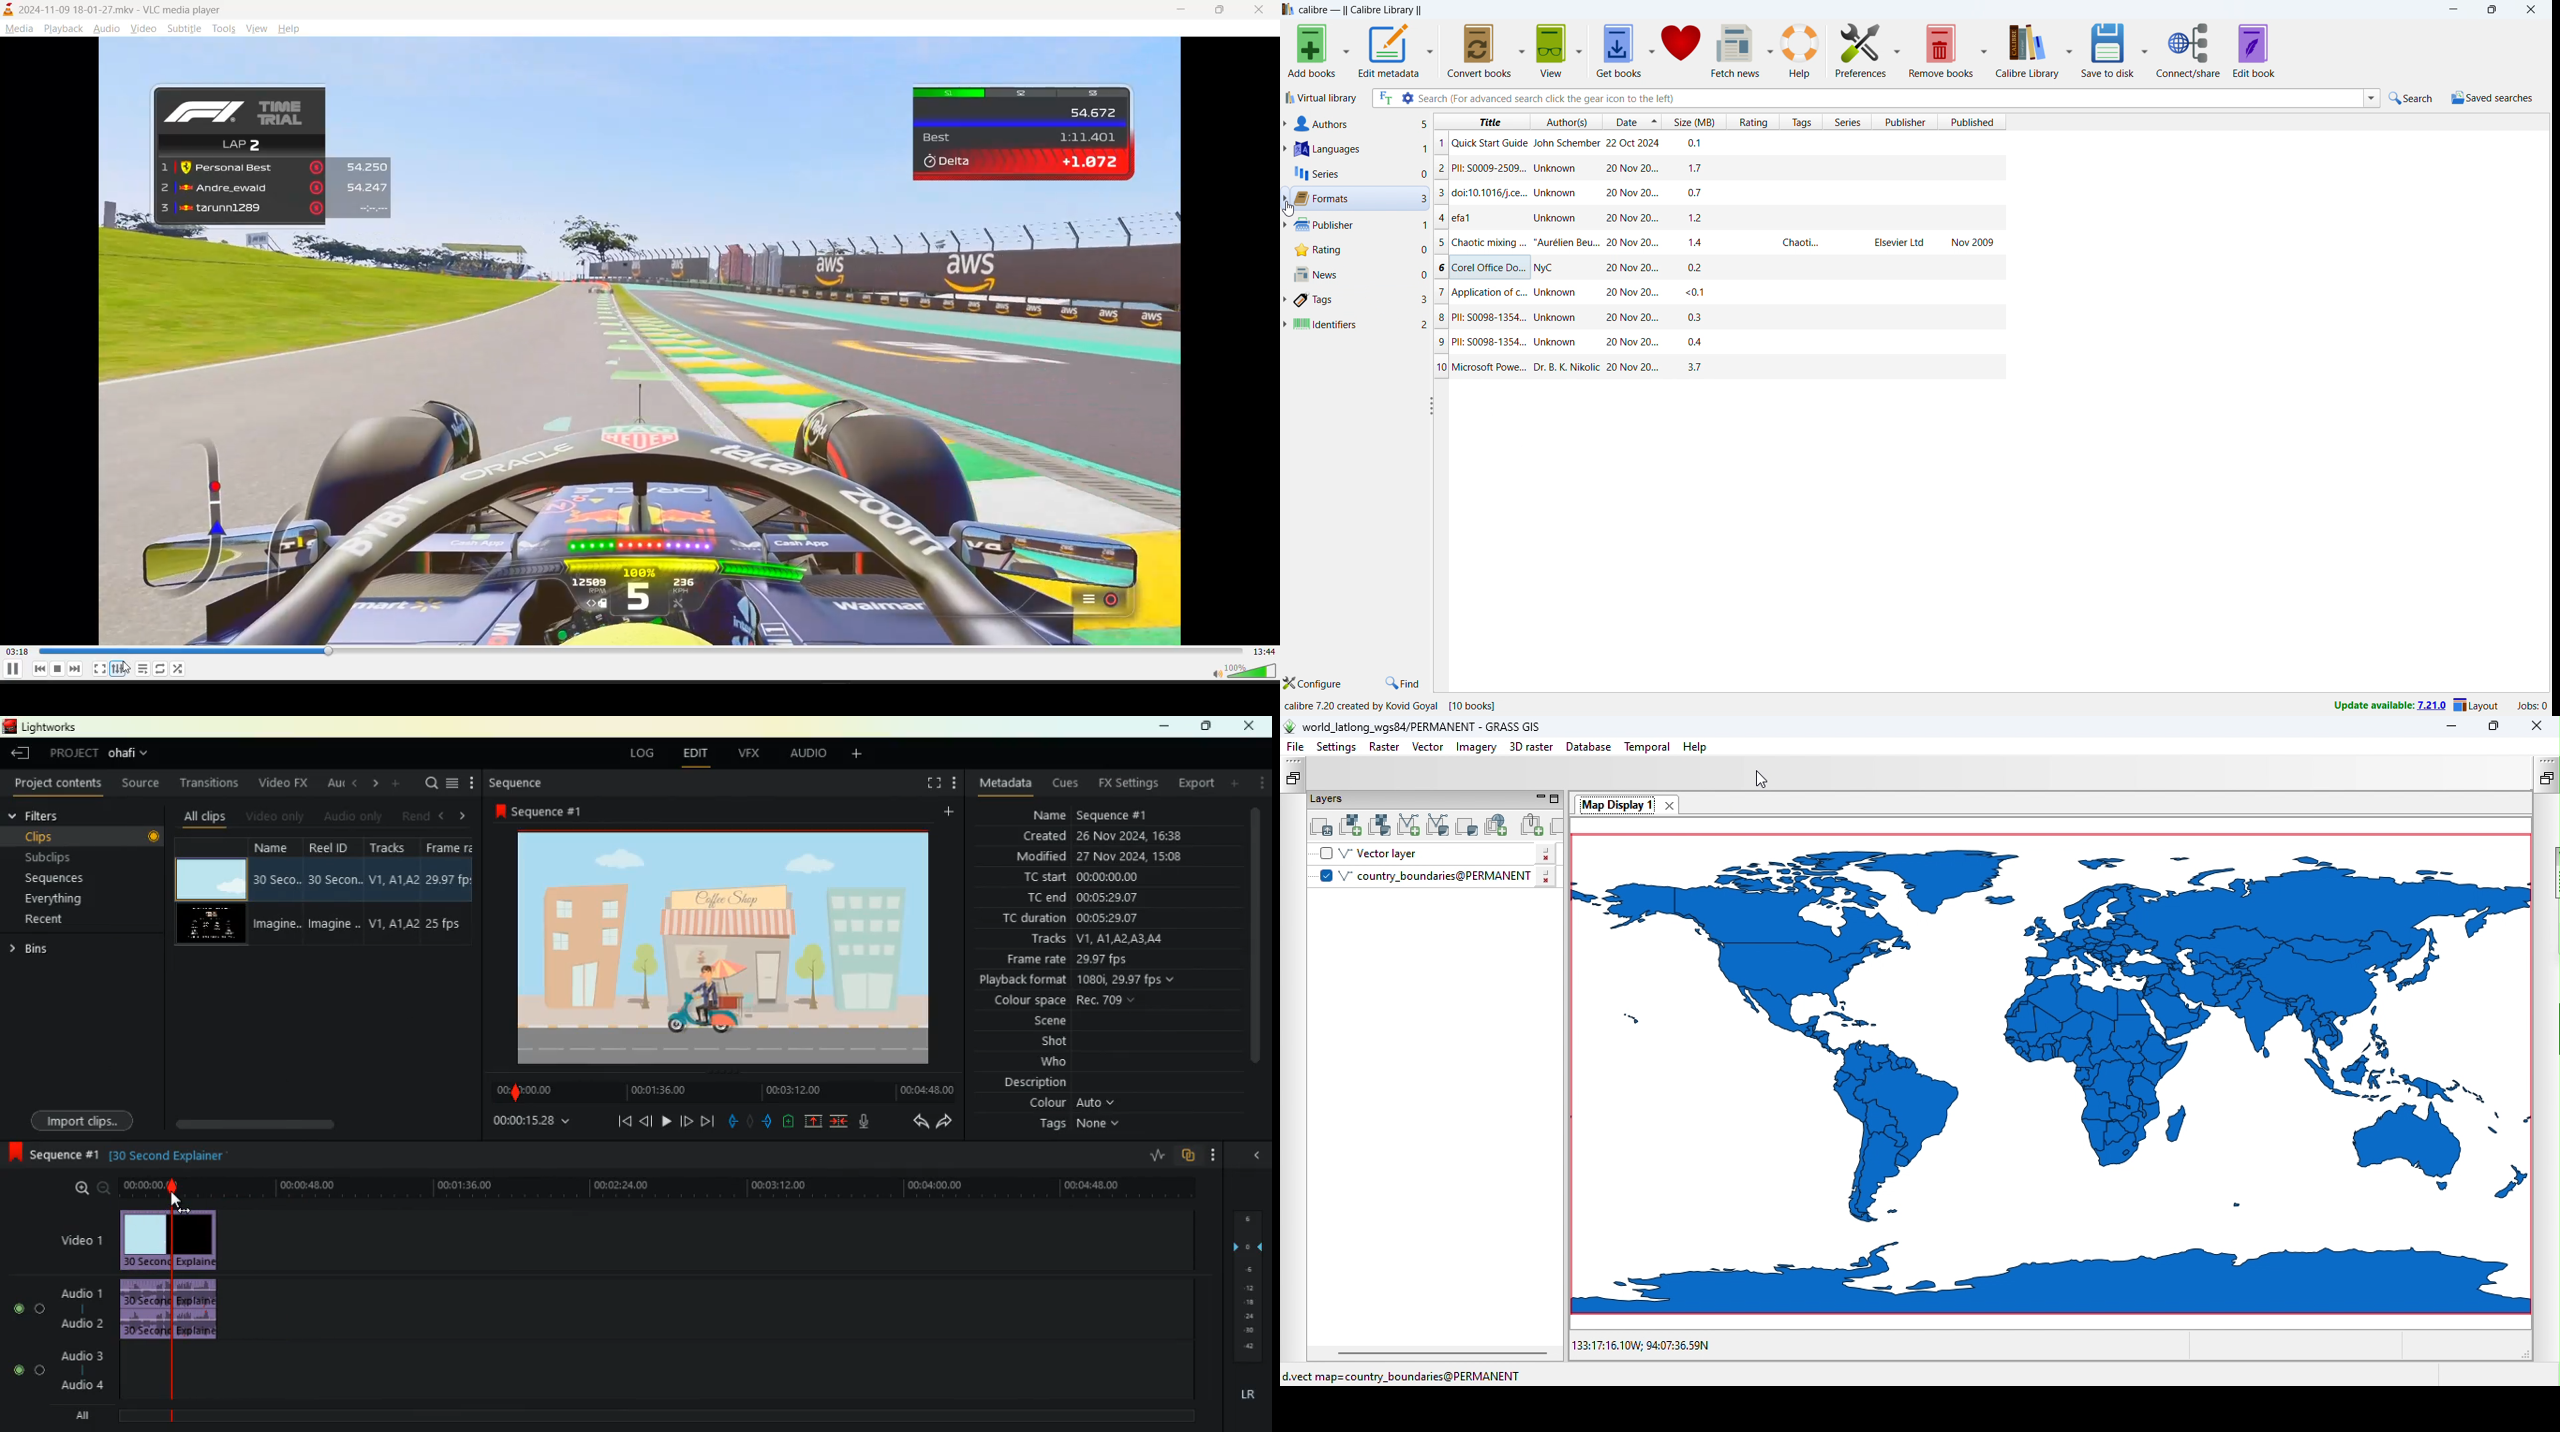 This screenshot has height=1456, width=2576. What do you see at coordinates (1135, 836) in the screenshot?
I see `26 Nov 2024 16:38` at bounding box center [1135, 836].